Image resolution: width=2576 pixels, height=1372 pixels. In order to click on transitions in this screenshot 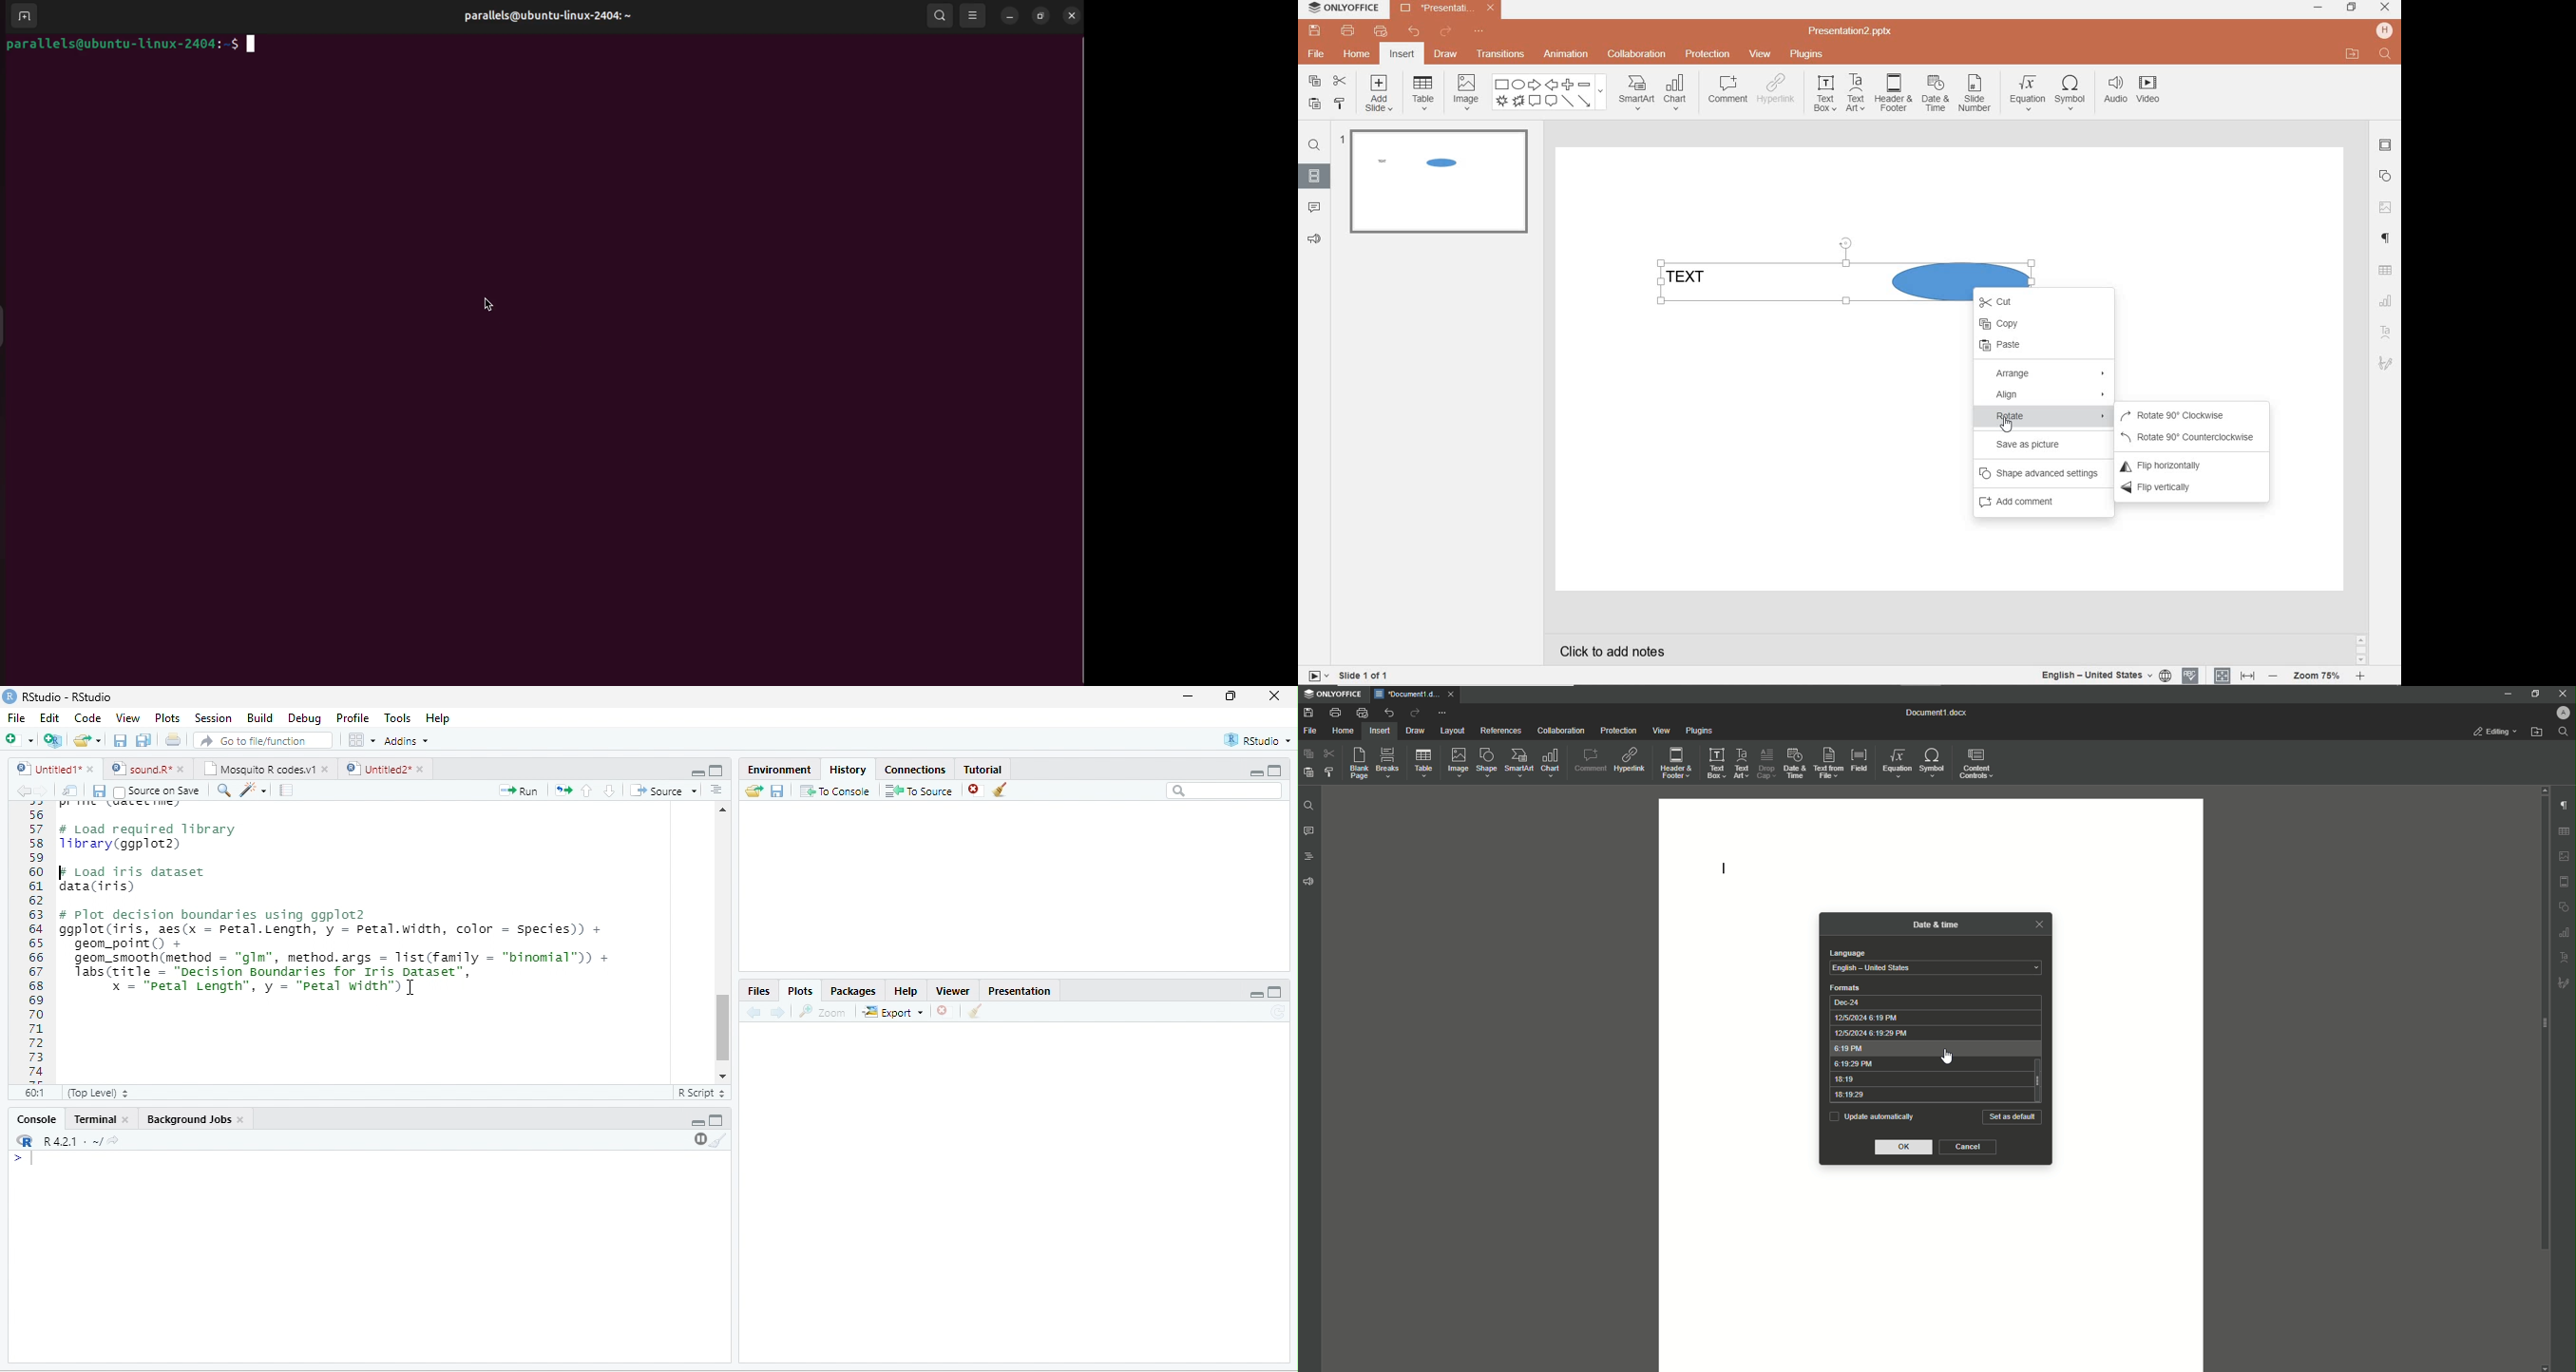, I will do `click(1501, 53)`.